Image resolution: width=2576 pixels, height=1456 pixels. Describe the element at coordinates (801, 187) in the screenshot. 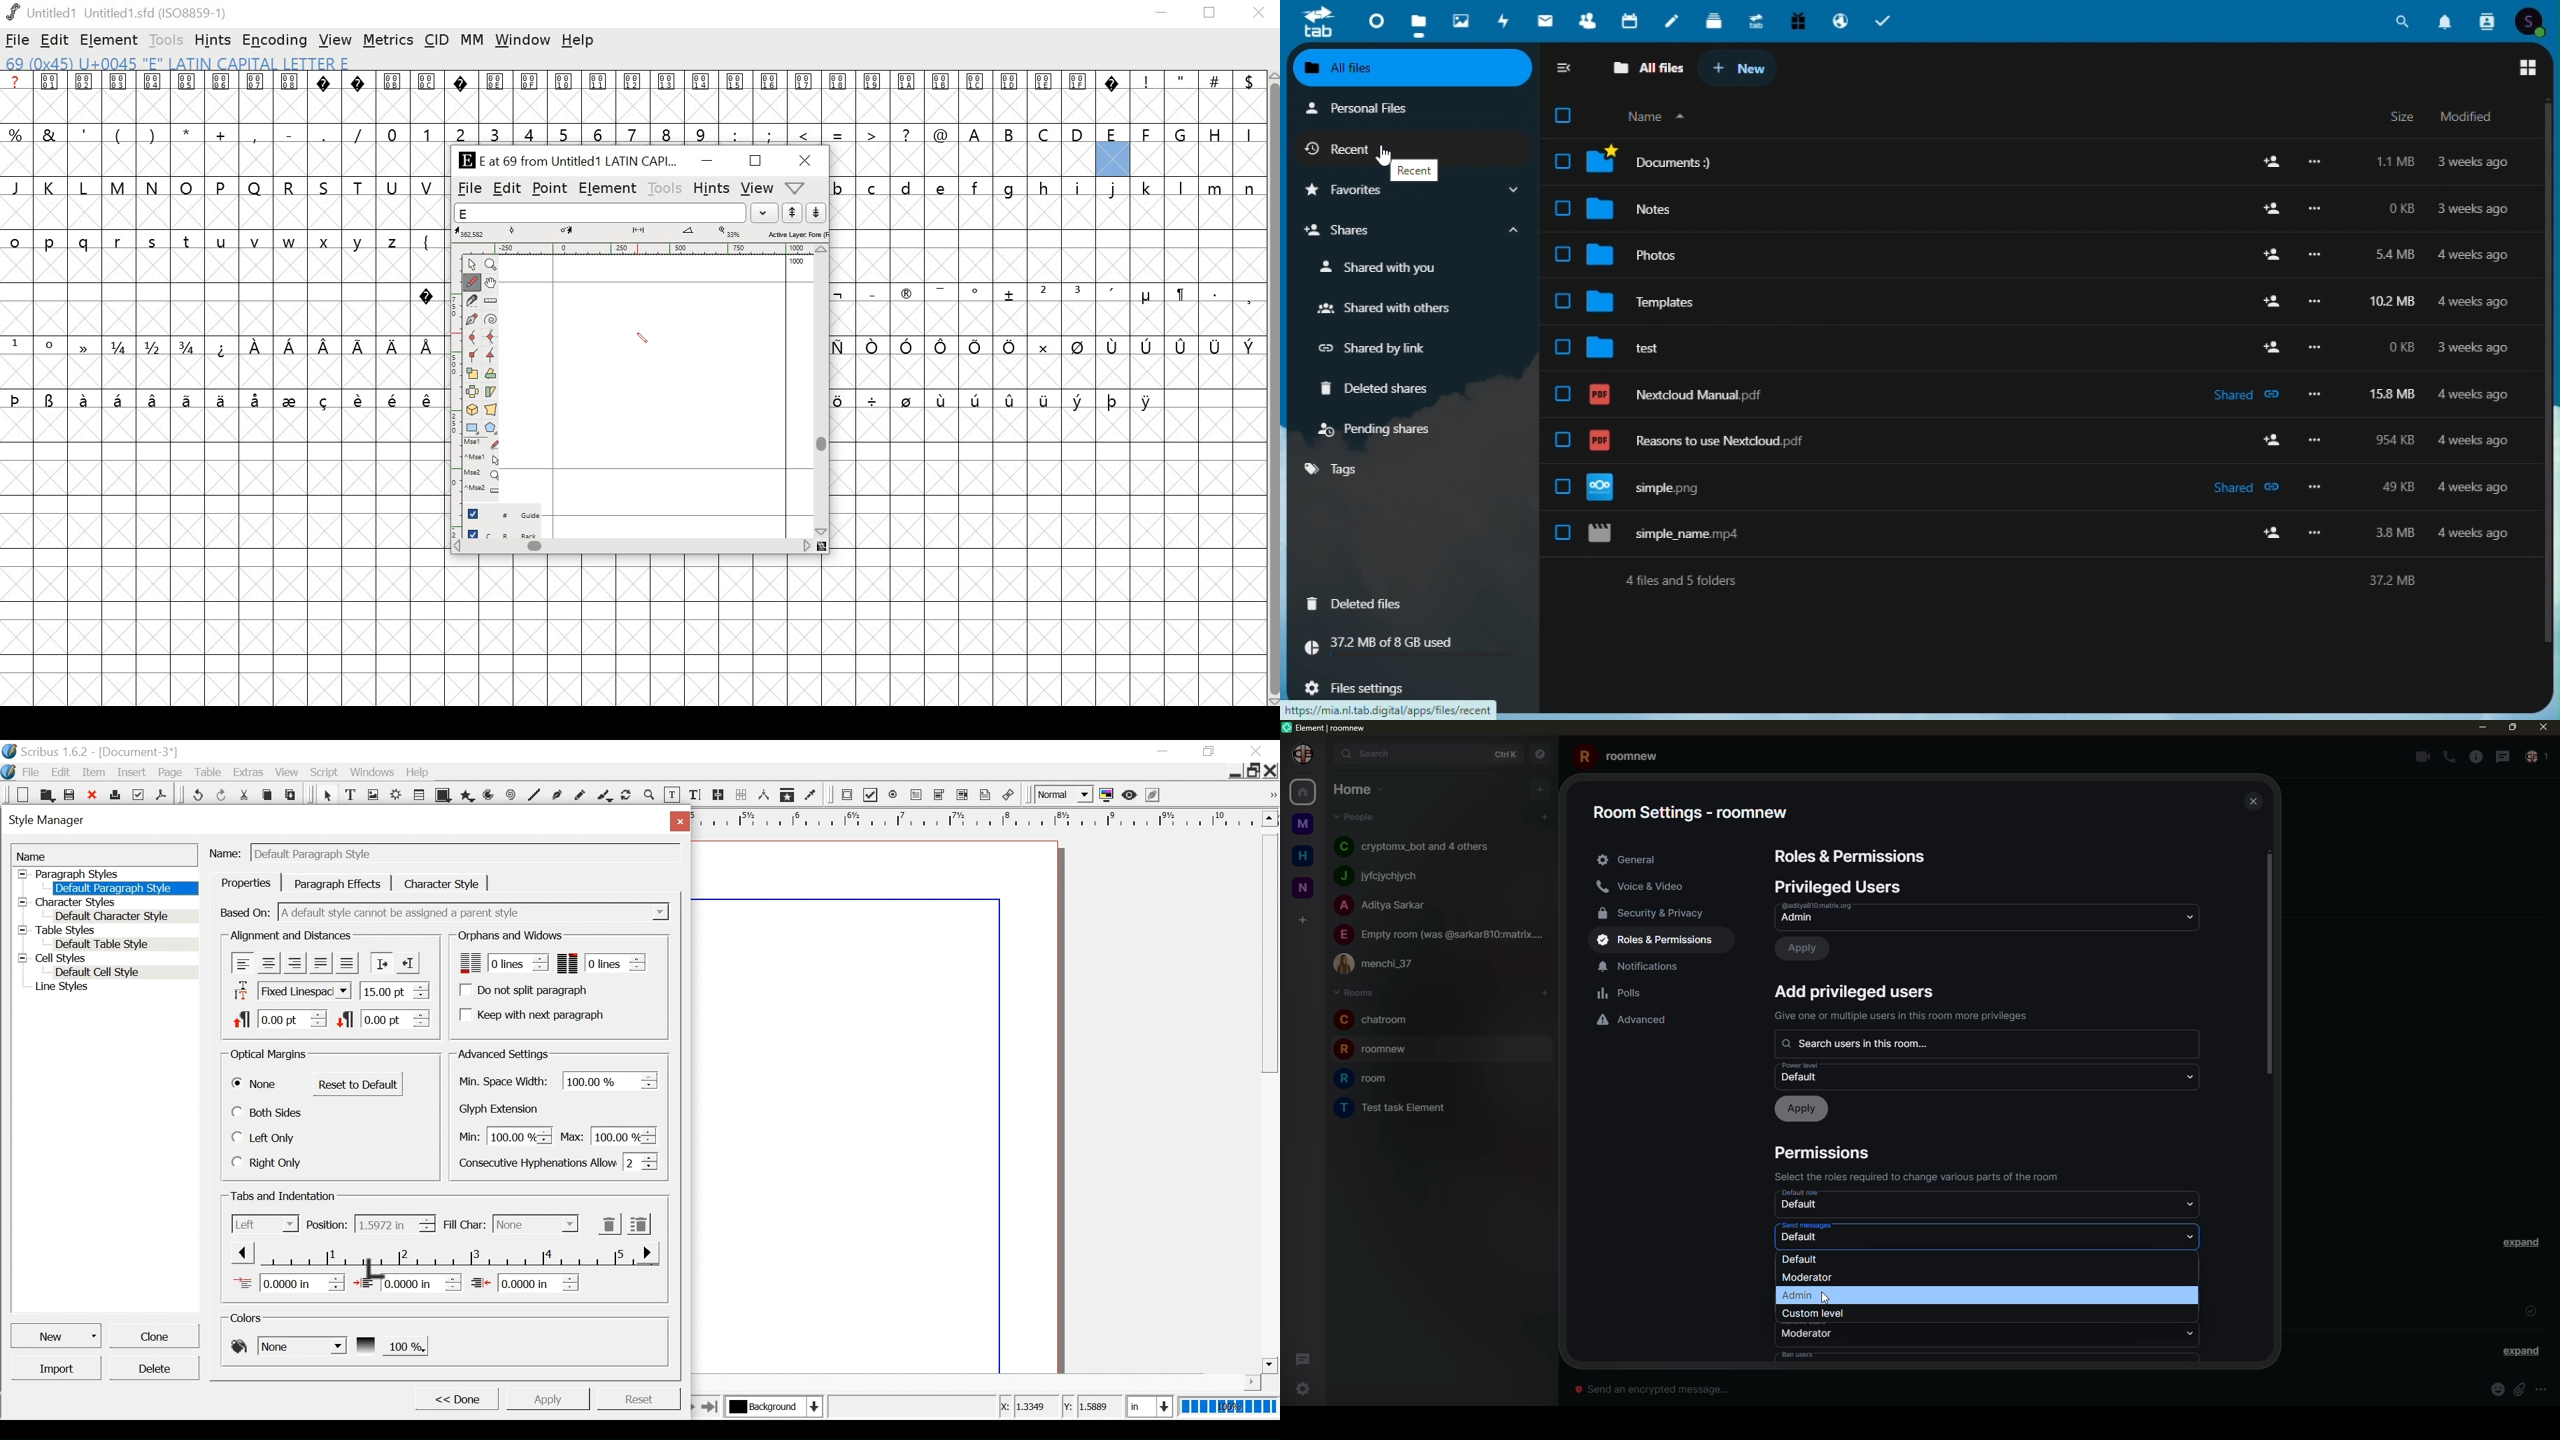

I see `dropdown menu` at that location.